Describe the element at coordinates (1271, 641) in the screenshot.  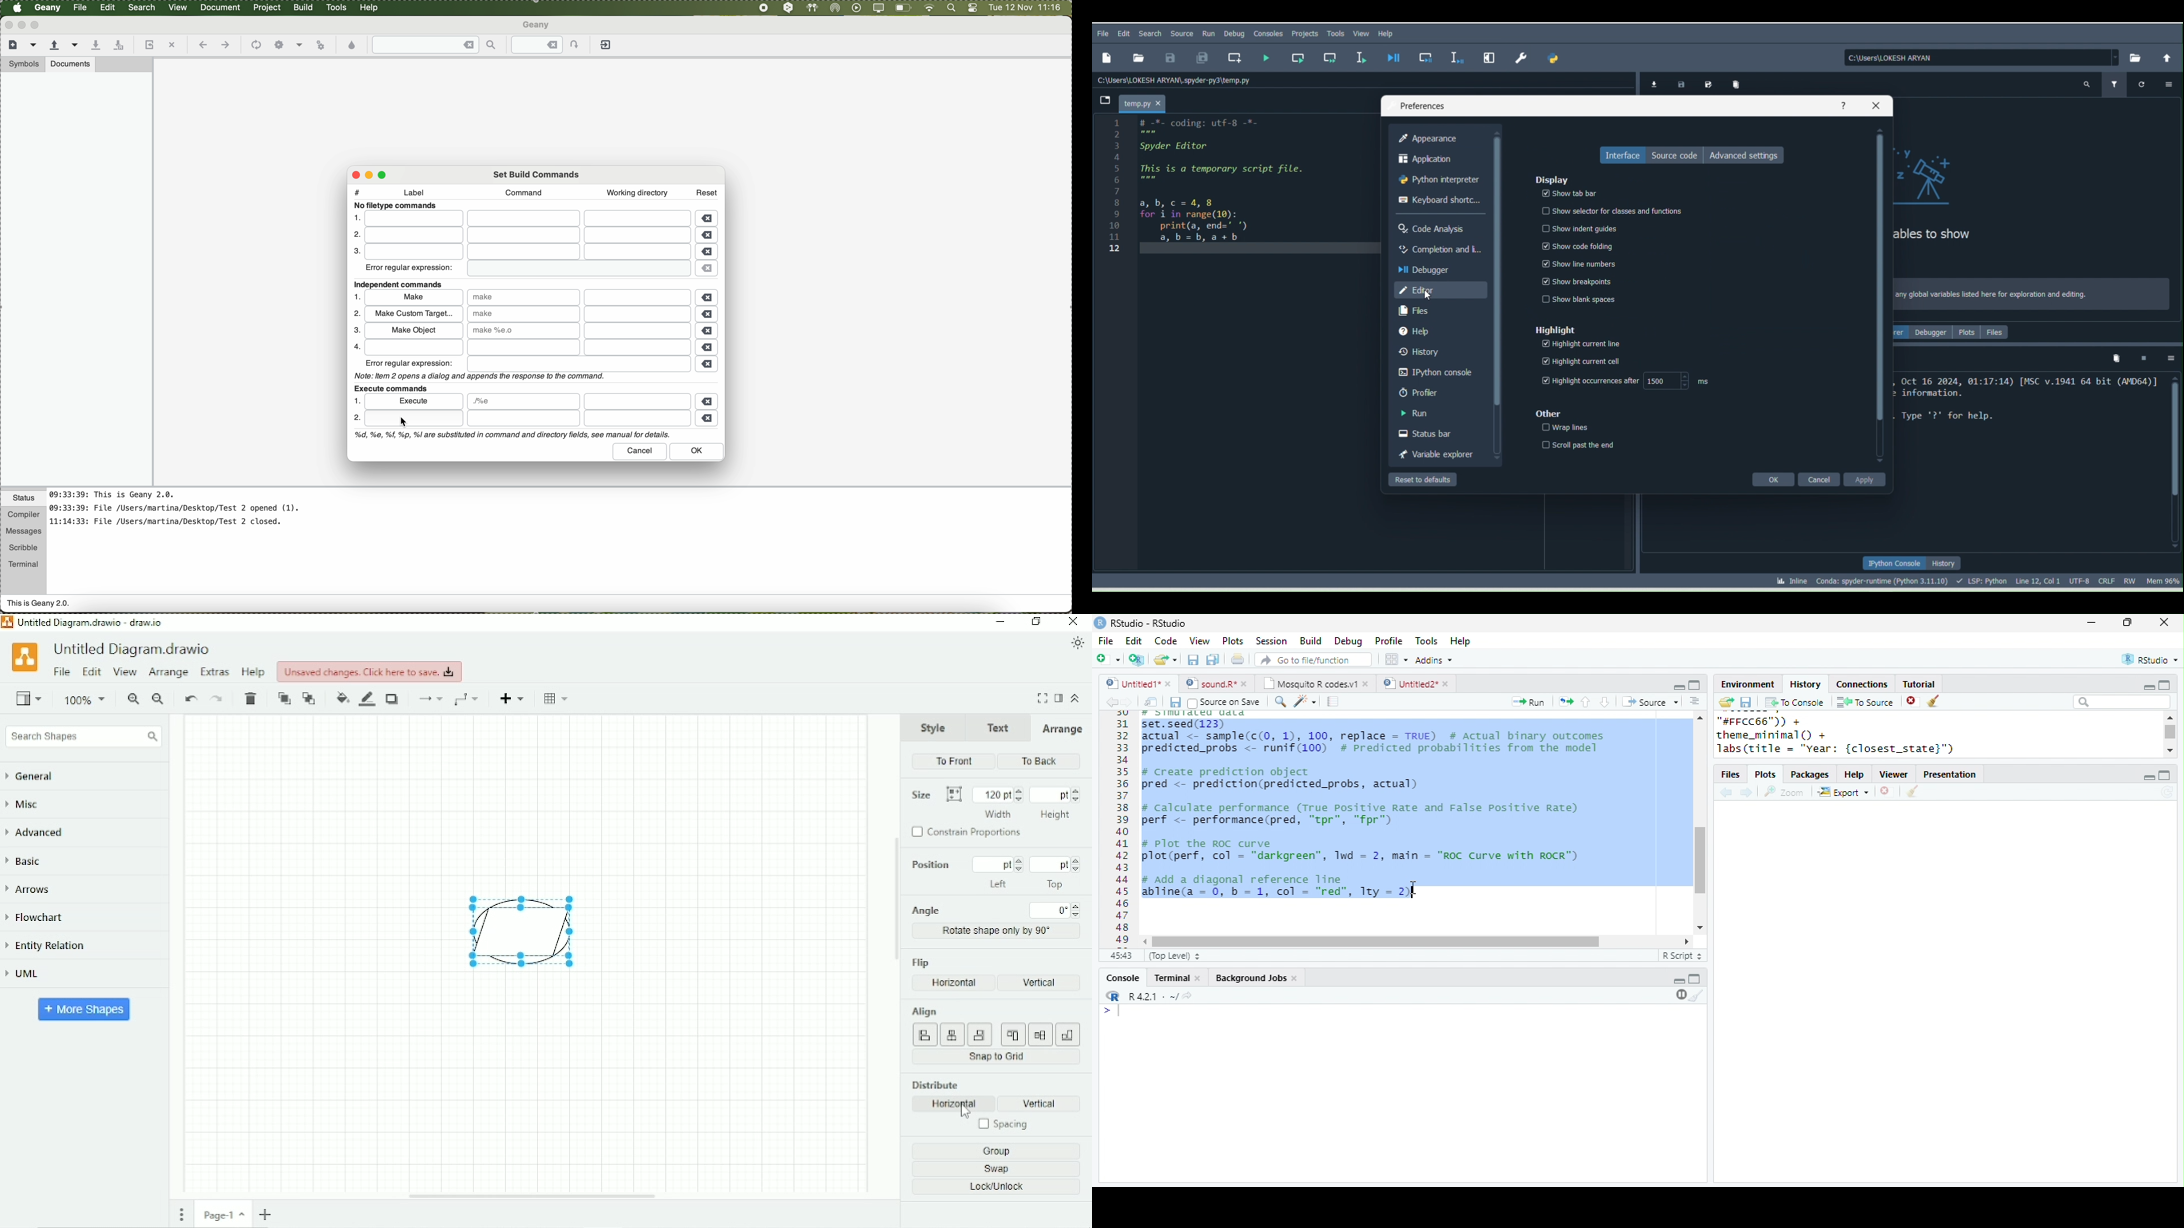
I see `Session` at that location.